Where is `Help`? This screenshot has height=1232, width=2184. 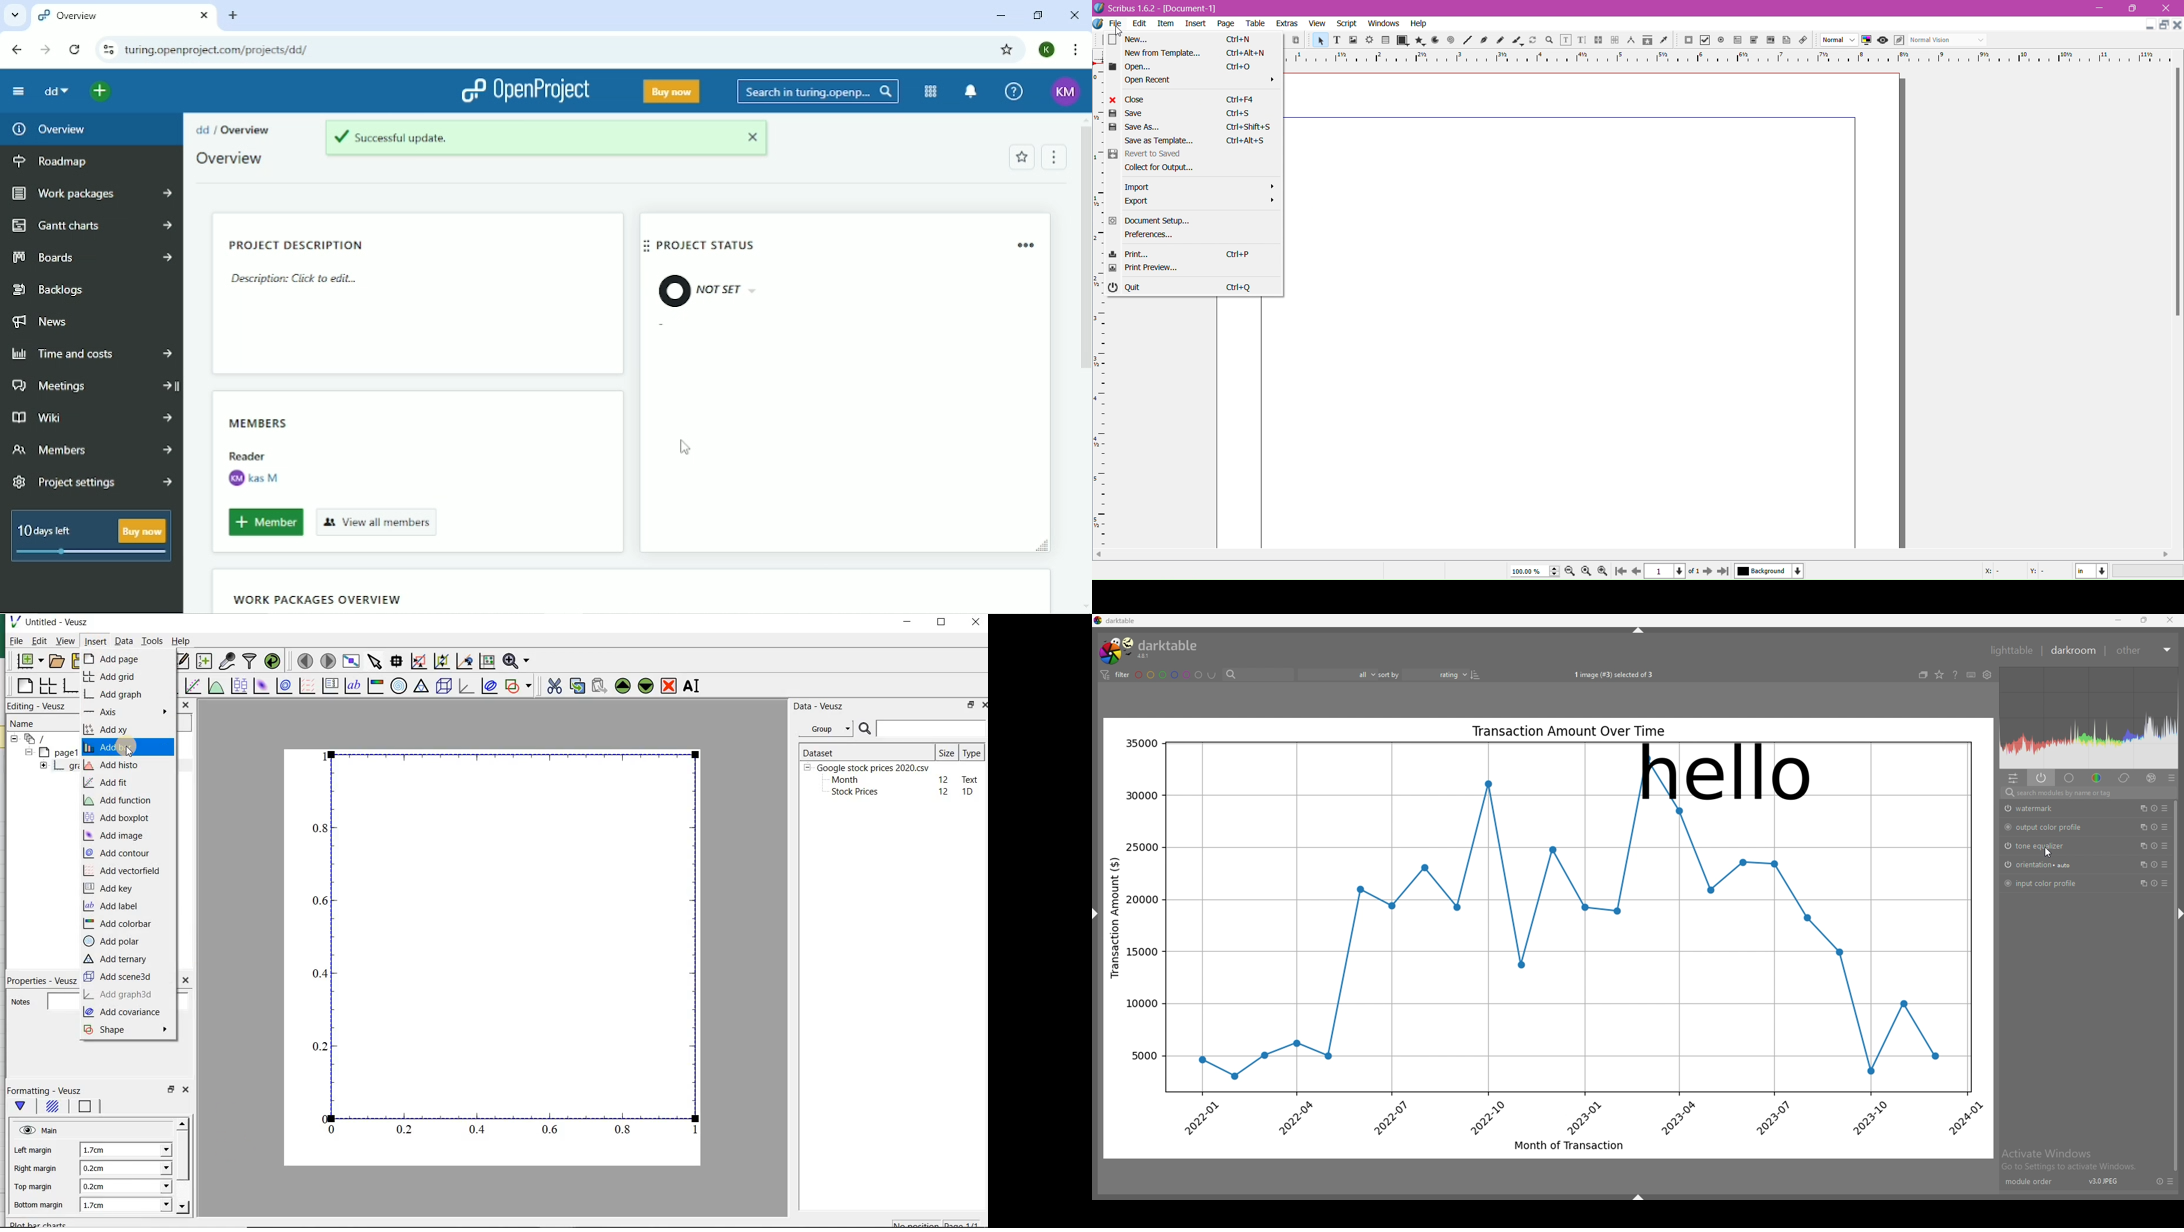
Help is located at coordinates (1419, 23).